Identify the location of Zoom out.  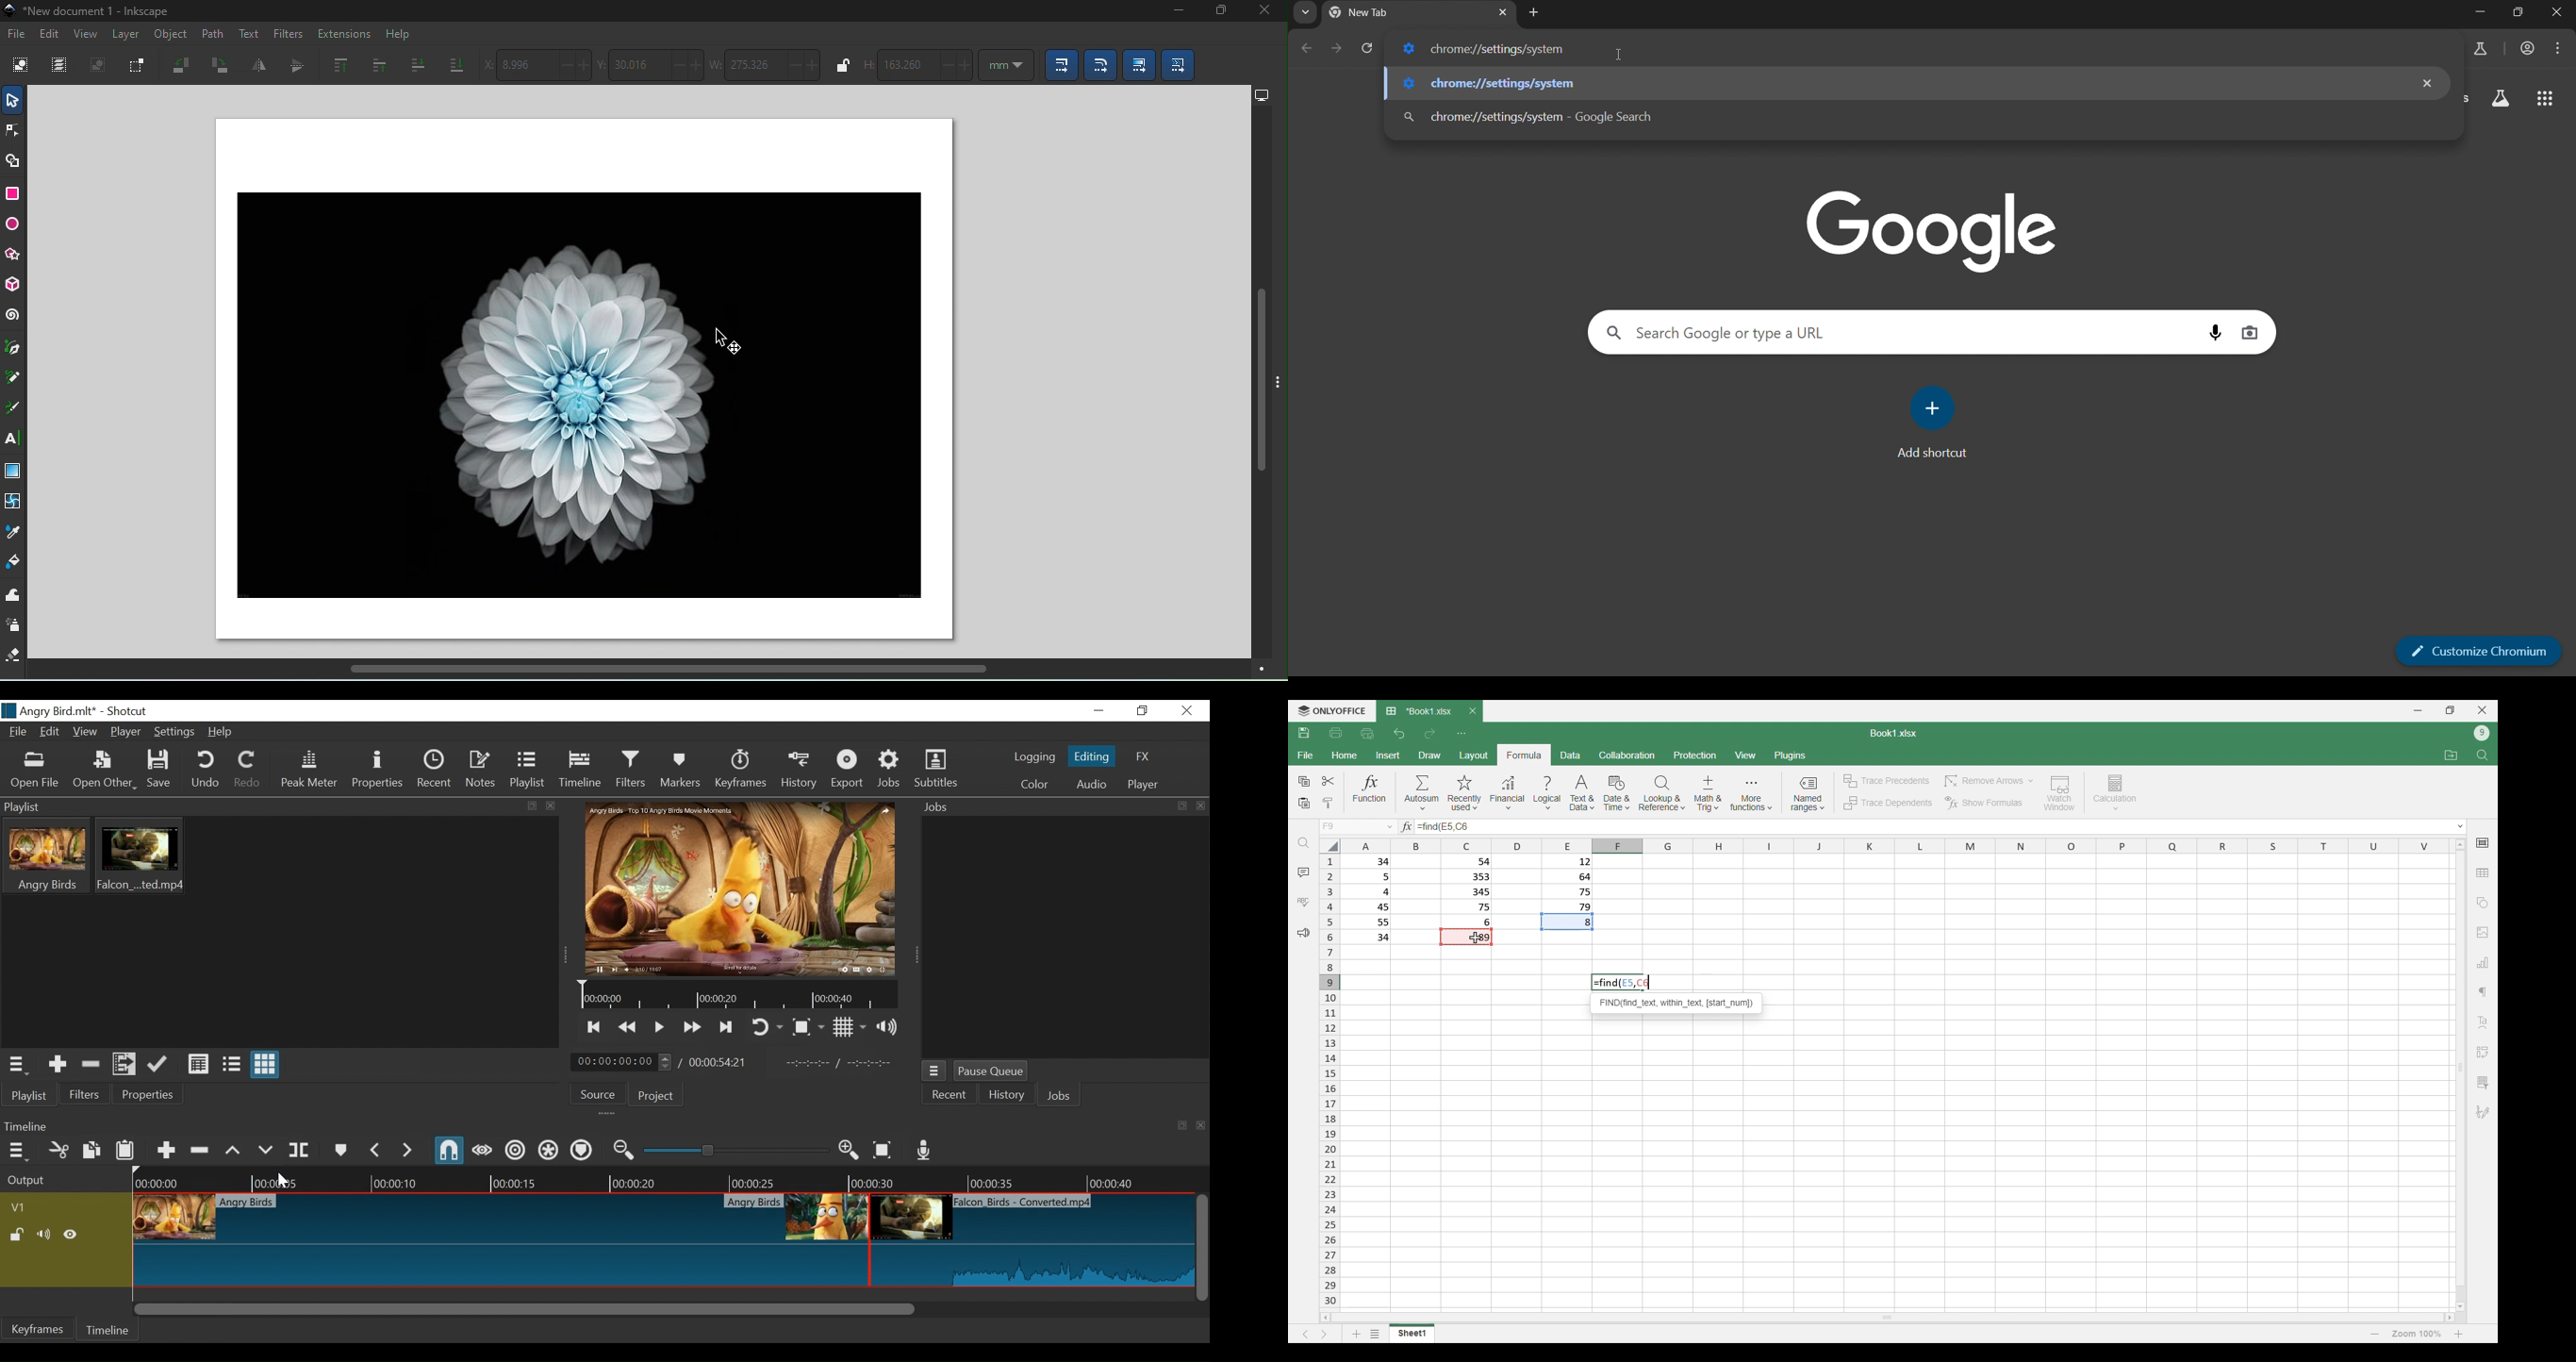
(2375, 1334).